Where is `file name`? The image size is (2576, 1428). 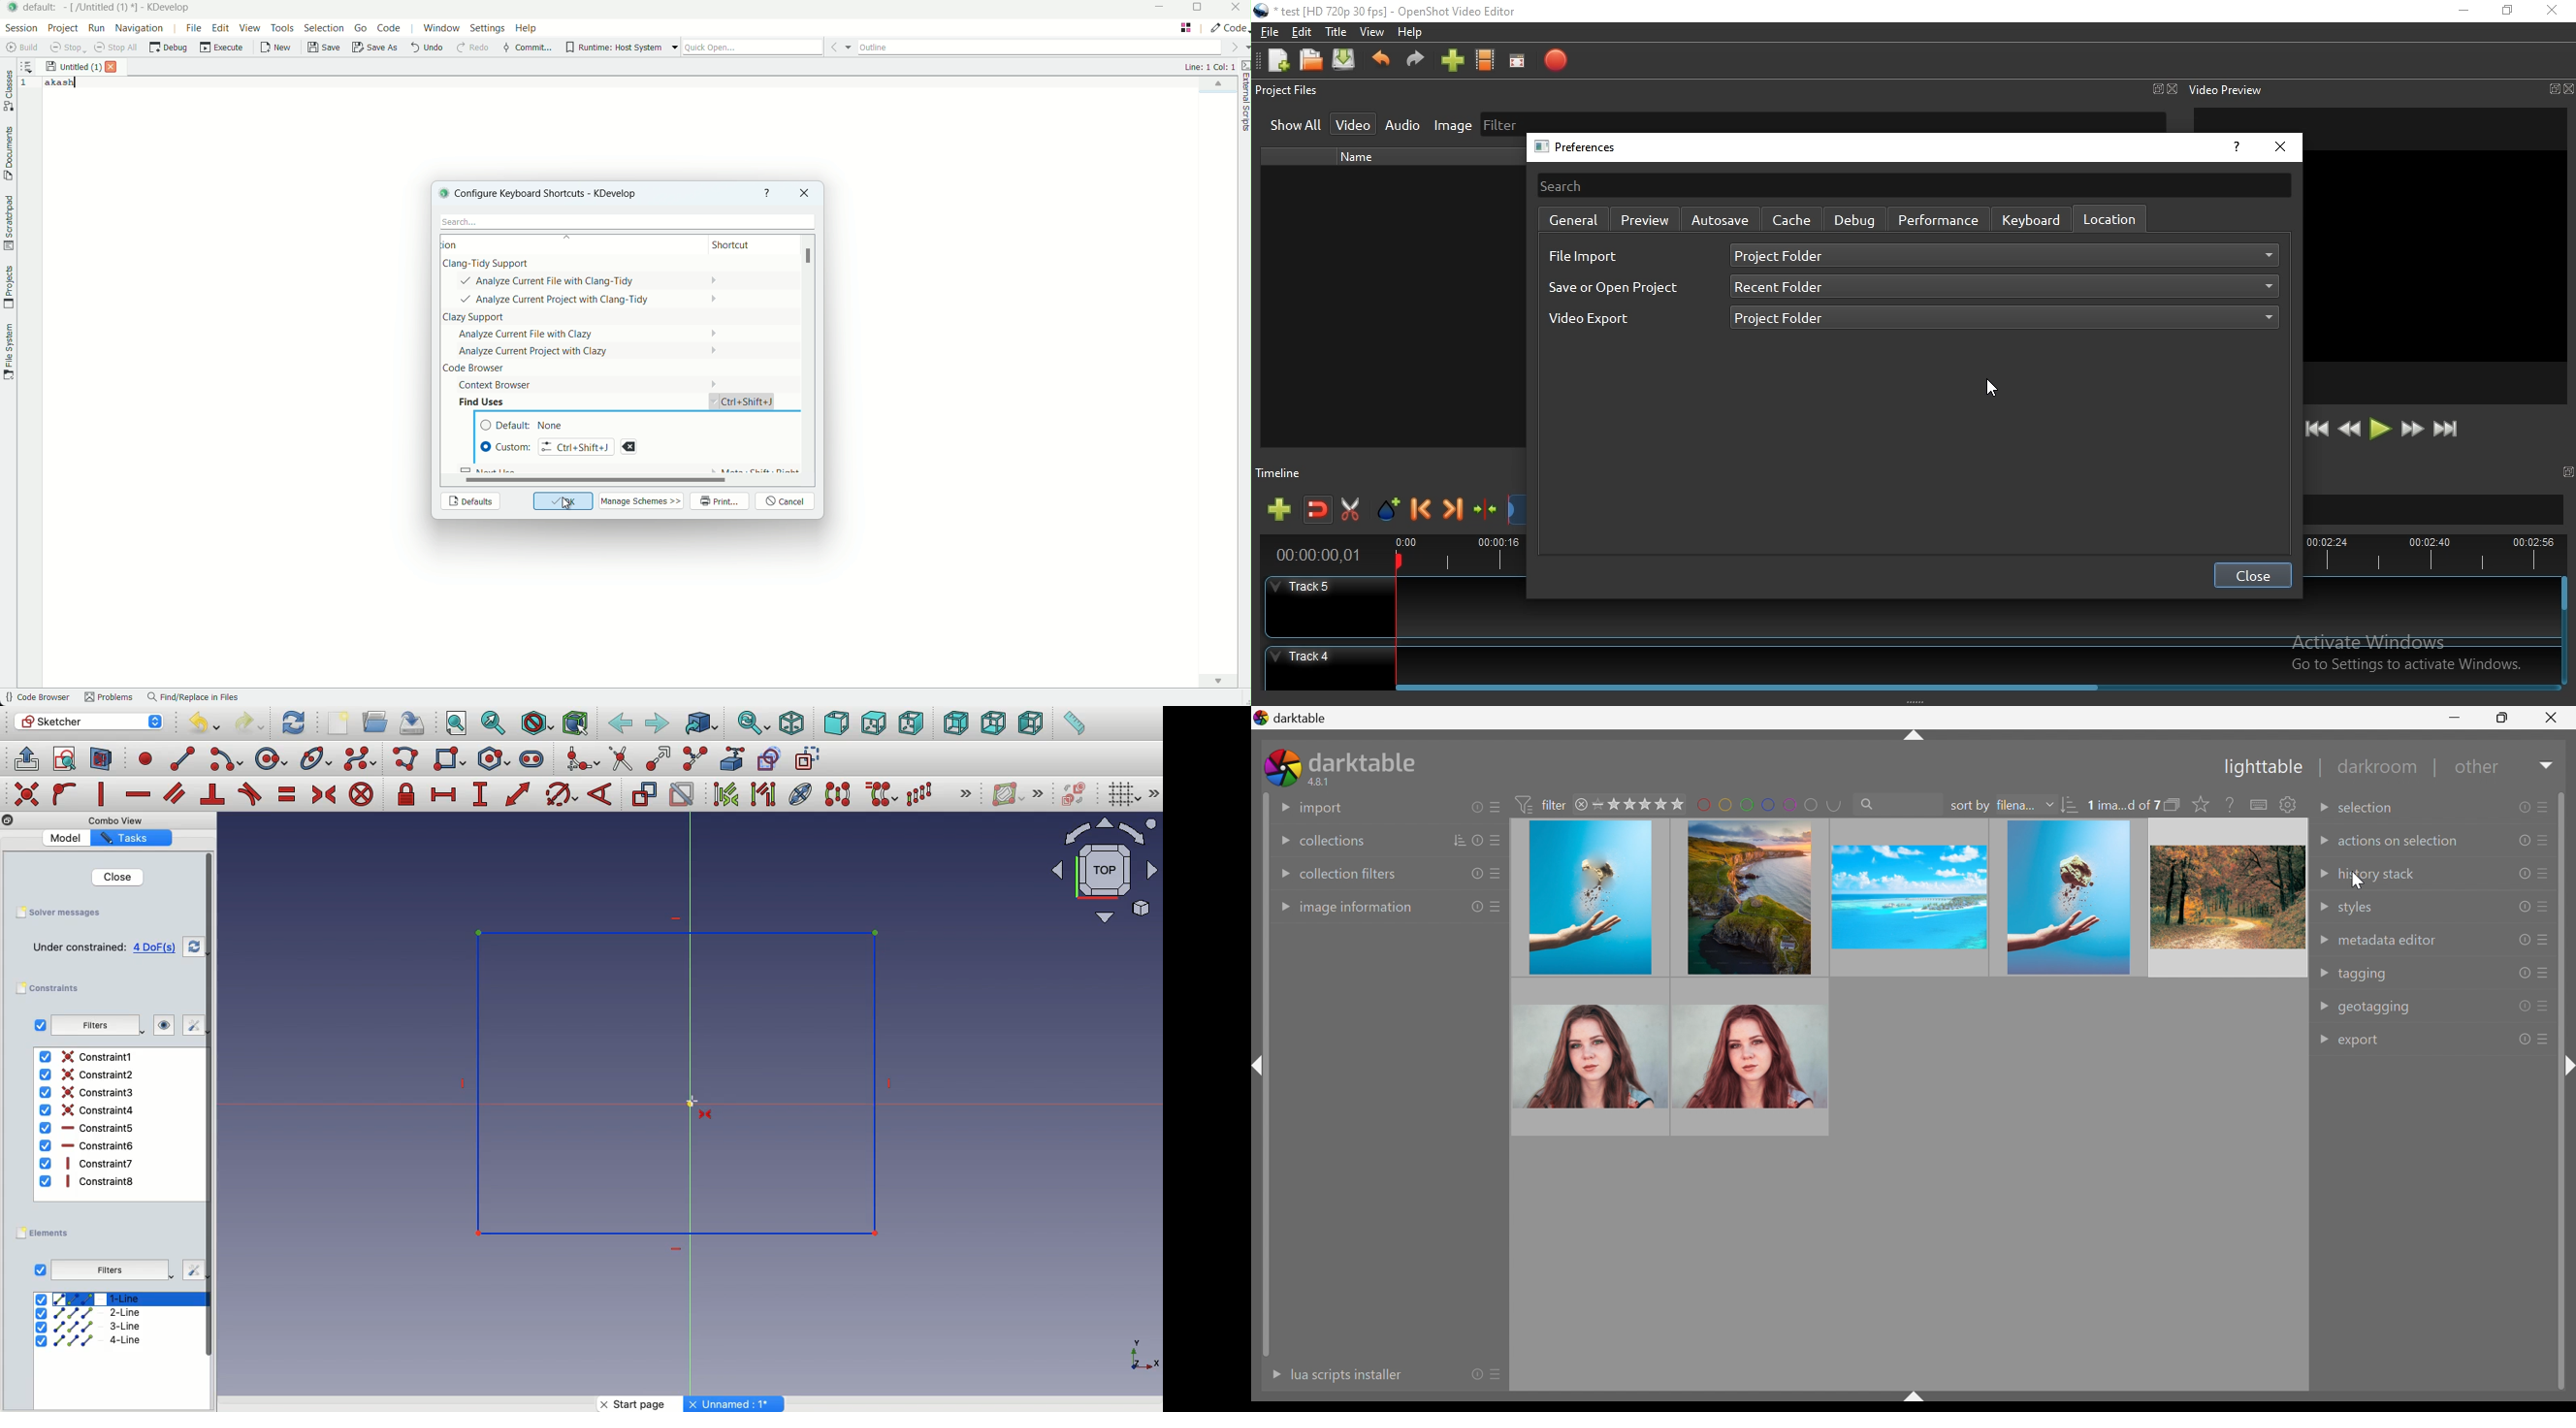 file name is located at coordinates (73, 67).